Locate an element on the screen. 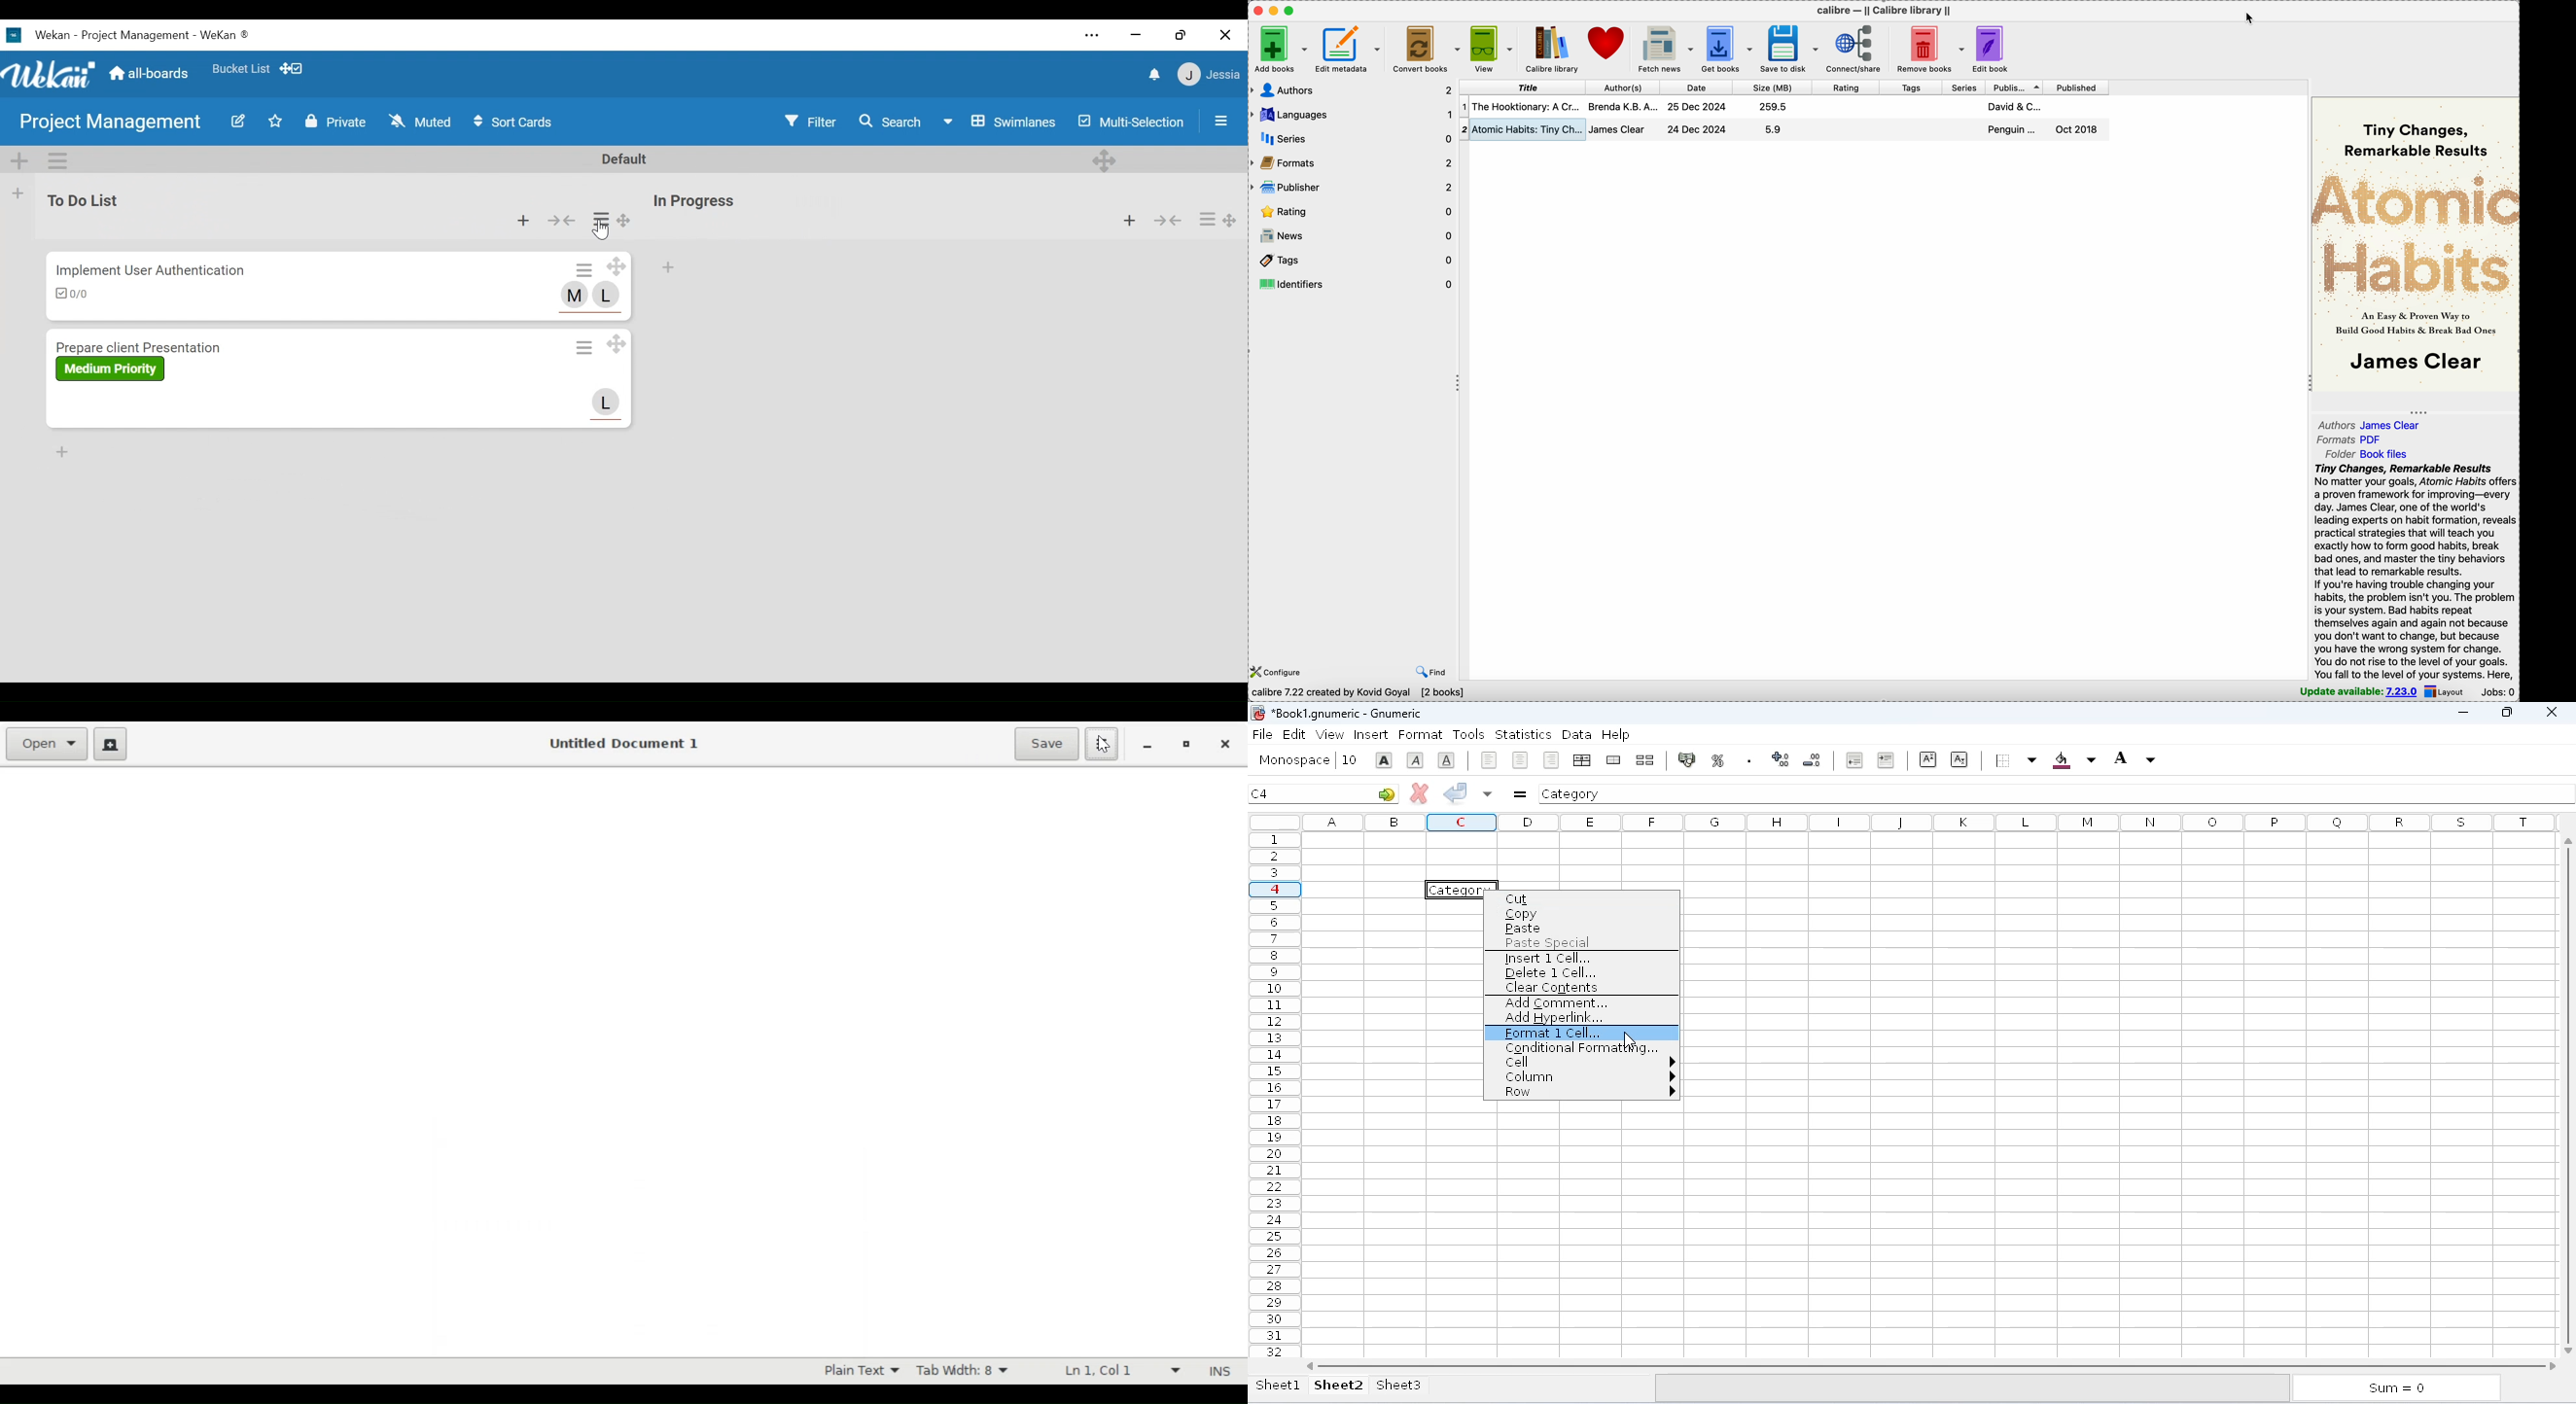  List Actions is located at coordinates (1208, 218).